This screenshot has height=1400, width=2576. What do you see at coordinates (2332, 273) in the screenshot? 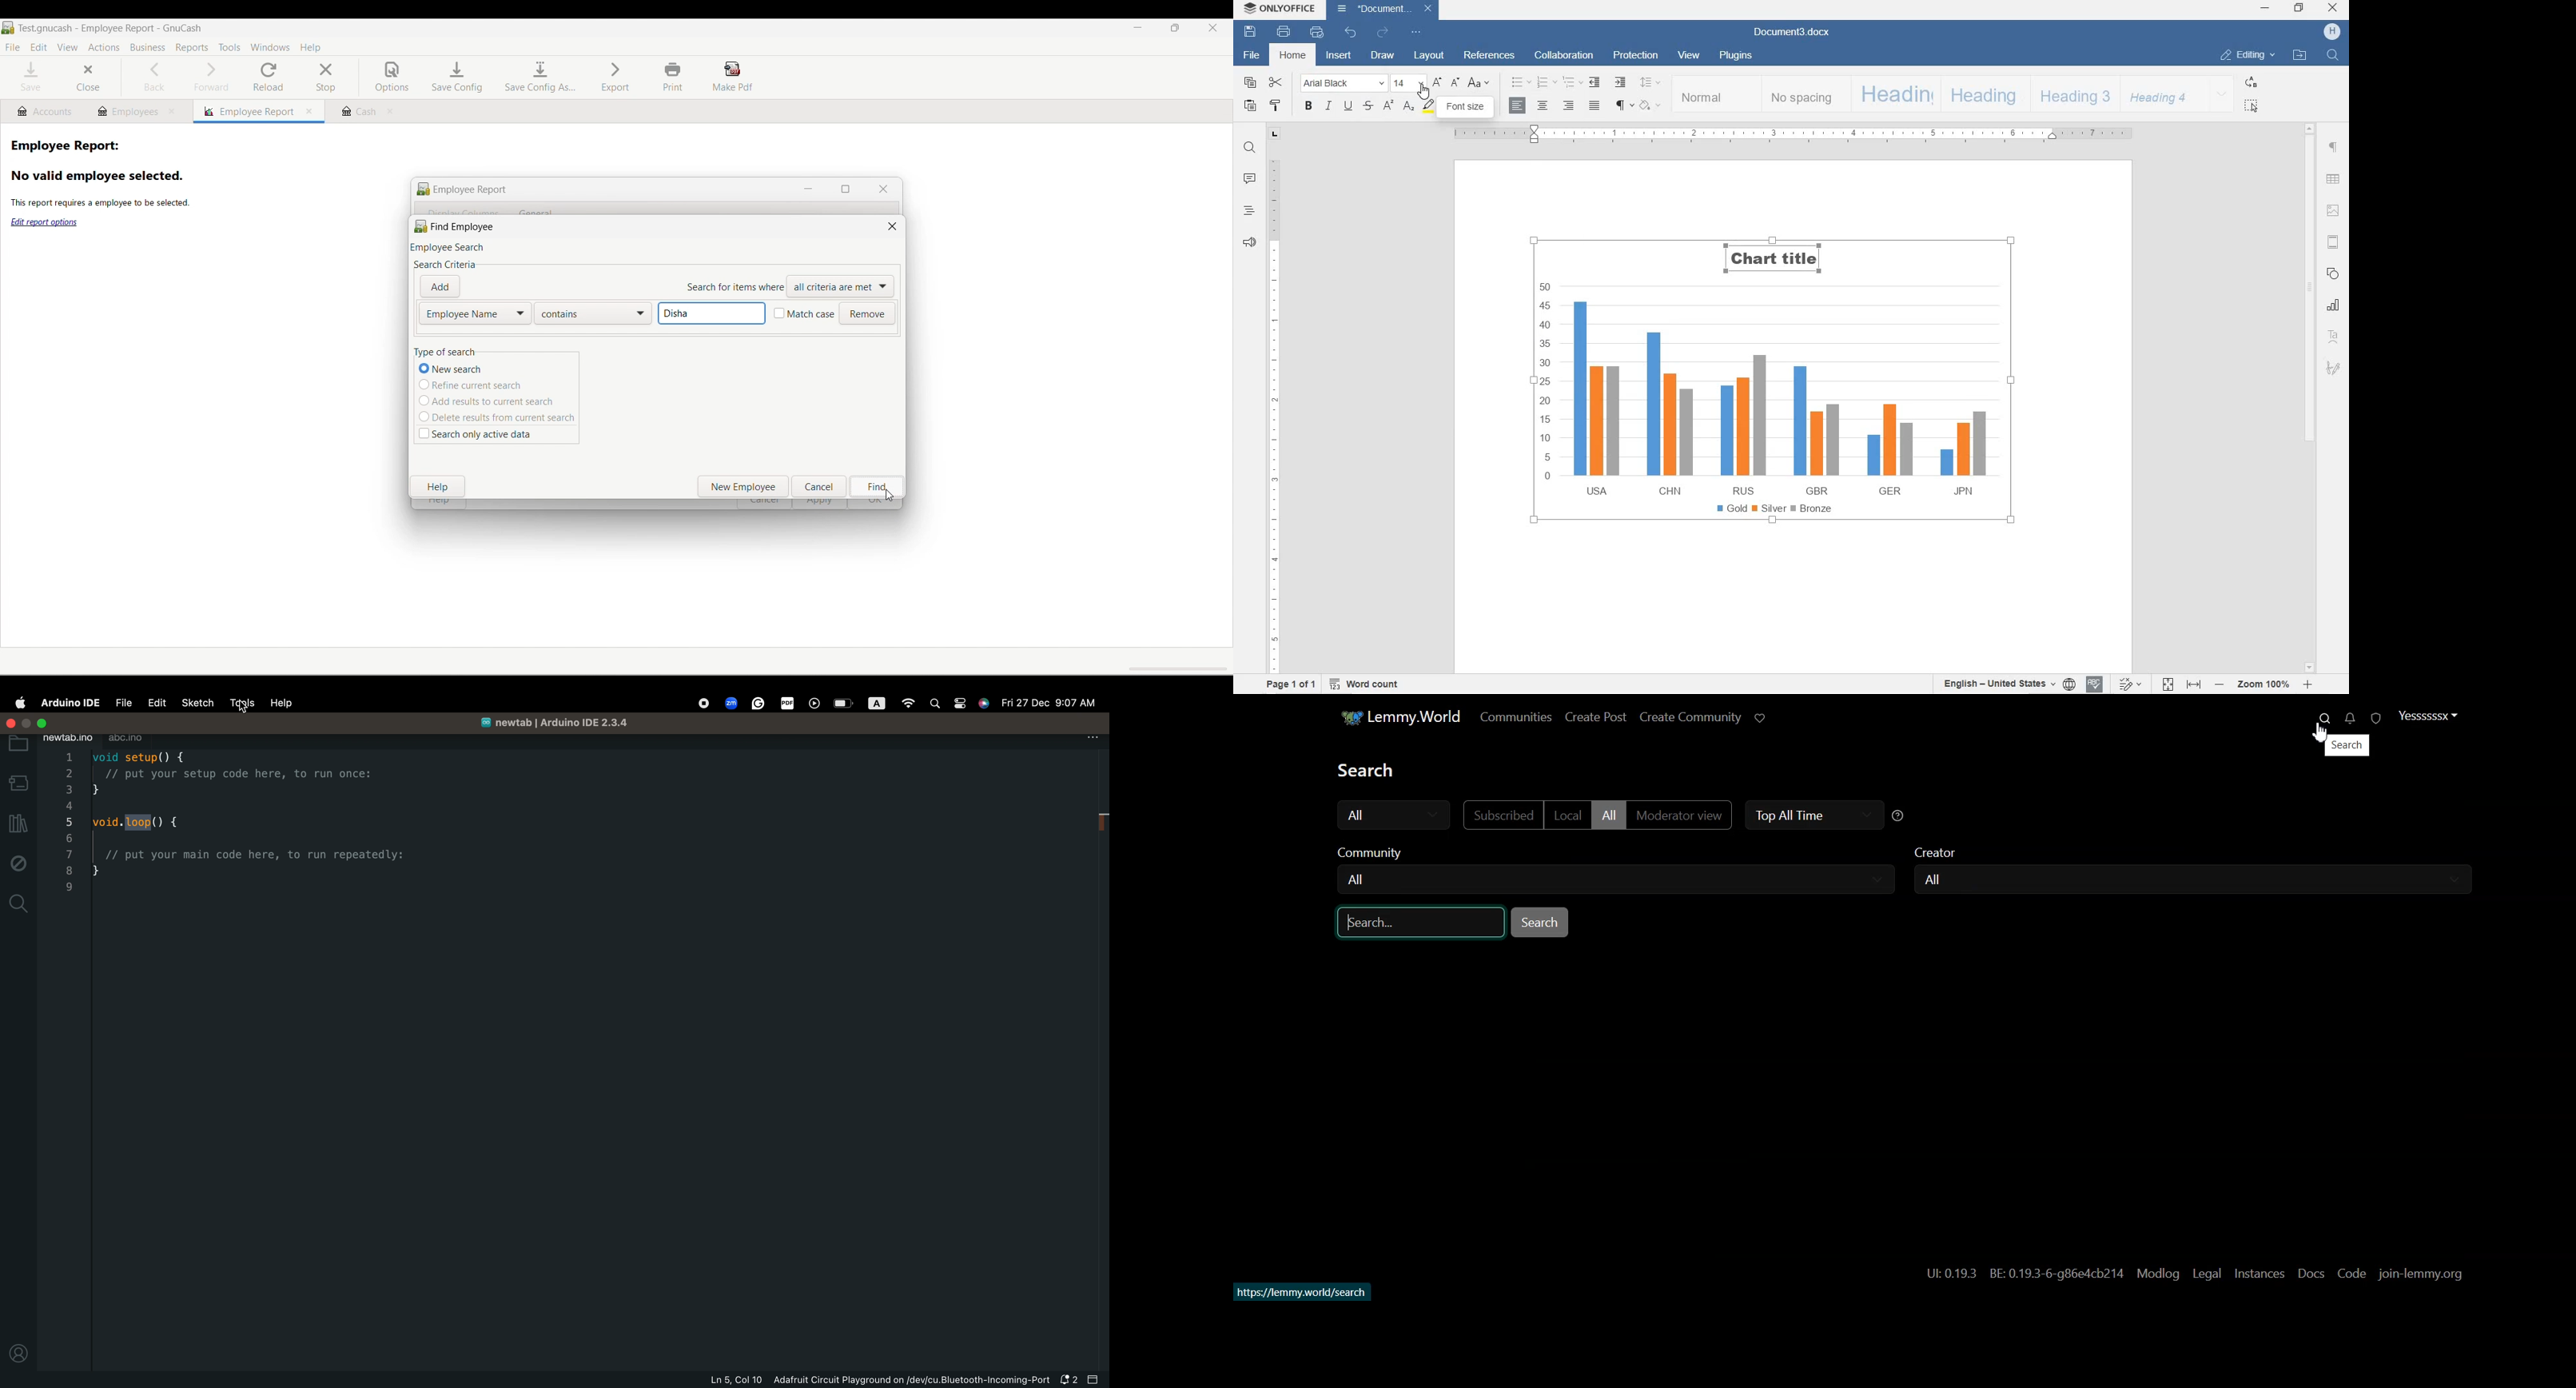
I see `SHAPE` at bounding box center [2332, 273].